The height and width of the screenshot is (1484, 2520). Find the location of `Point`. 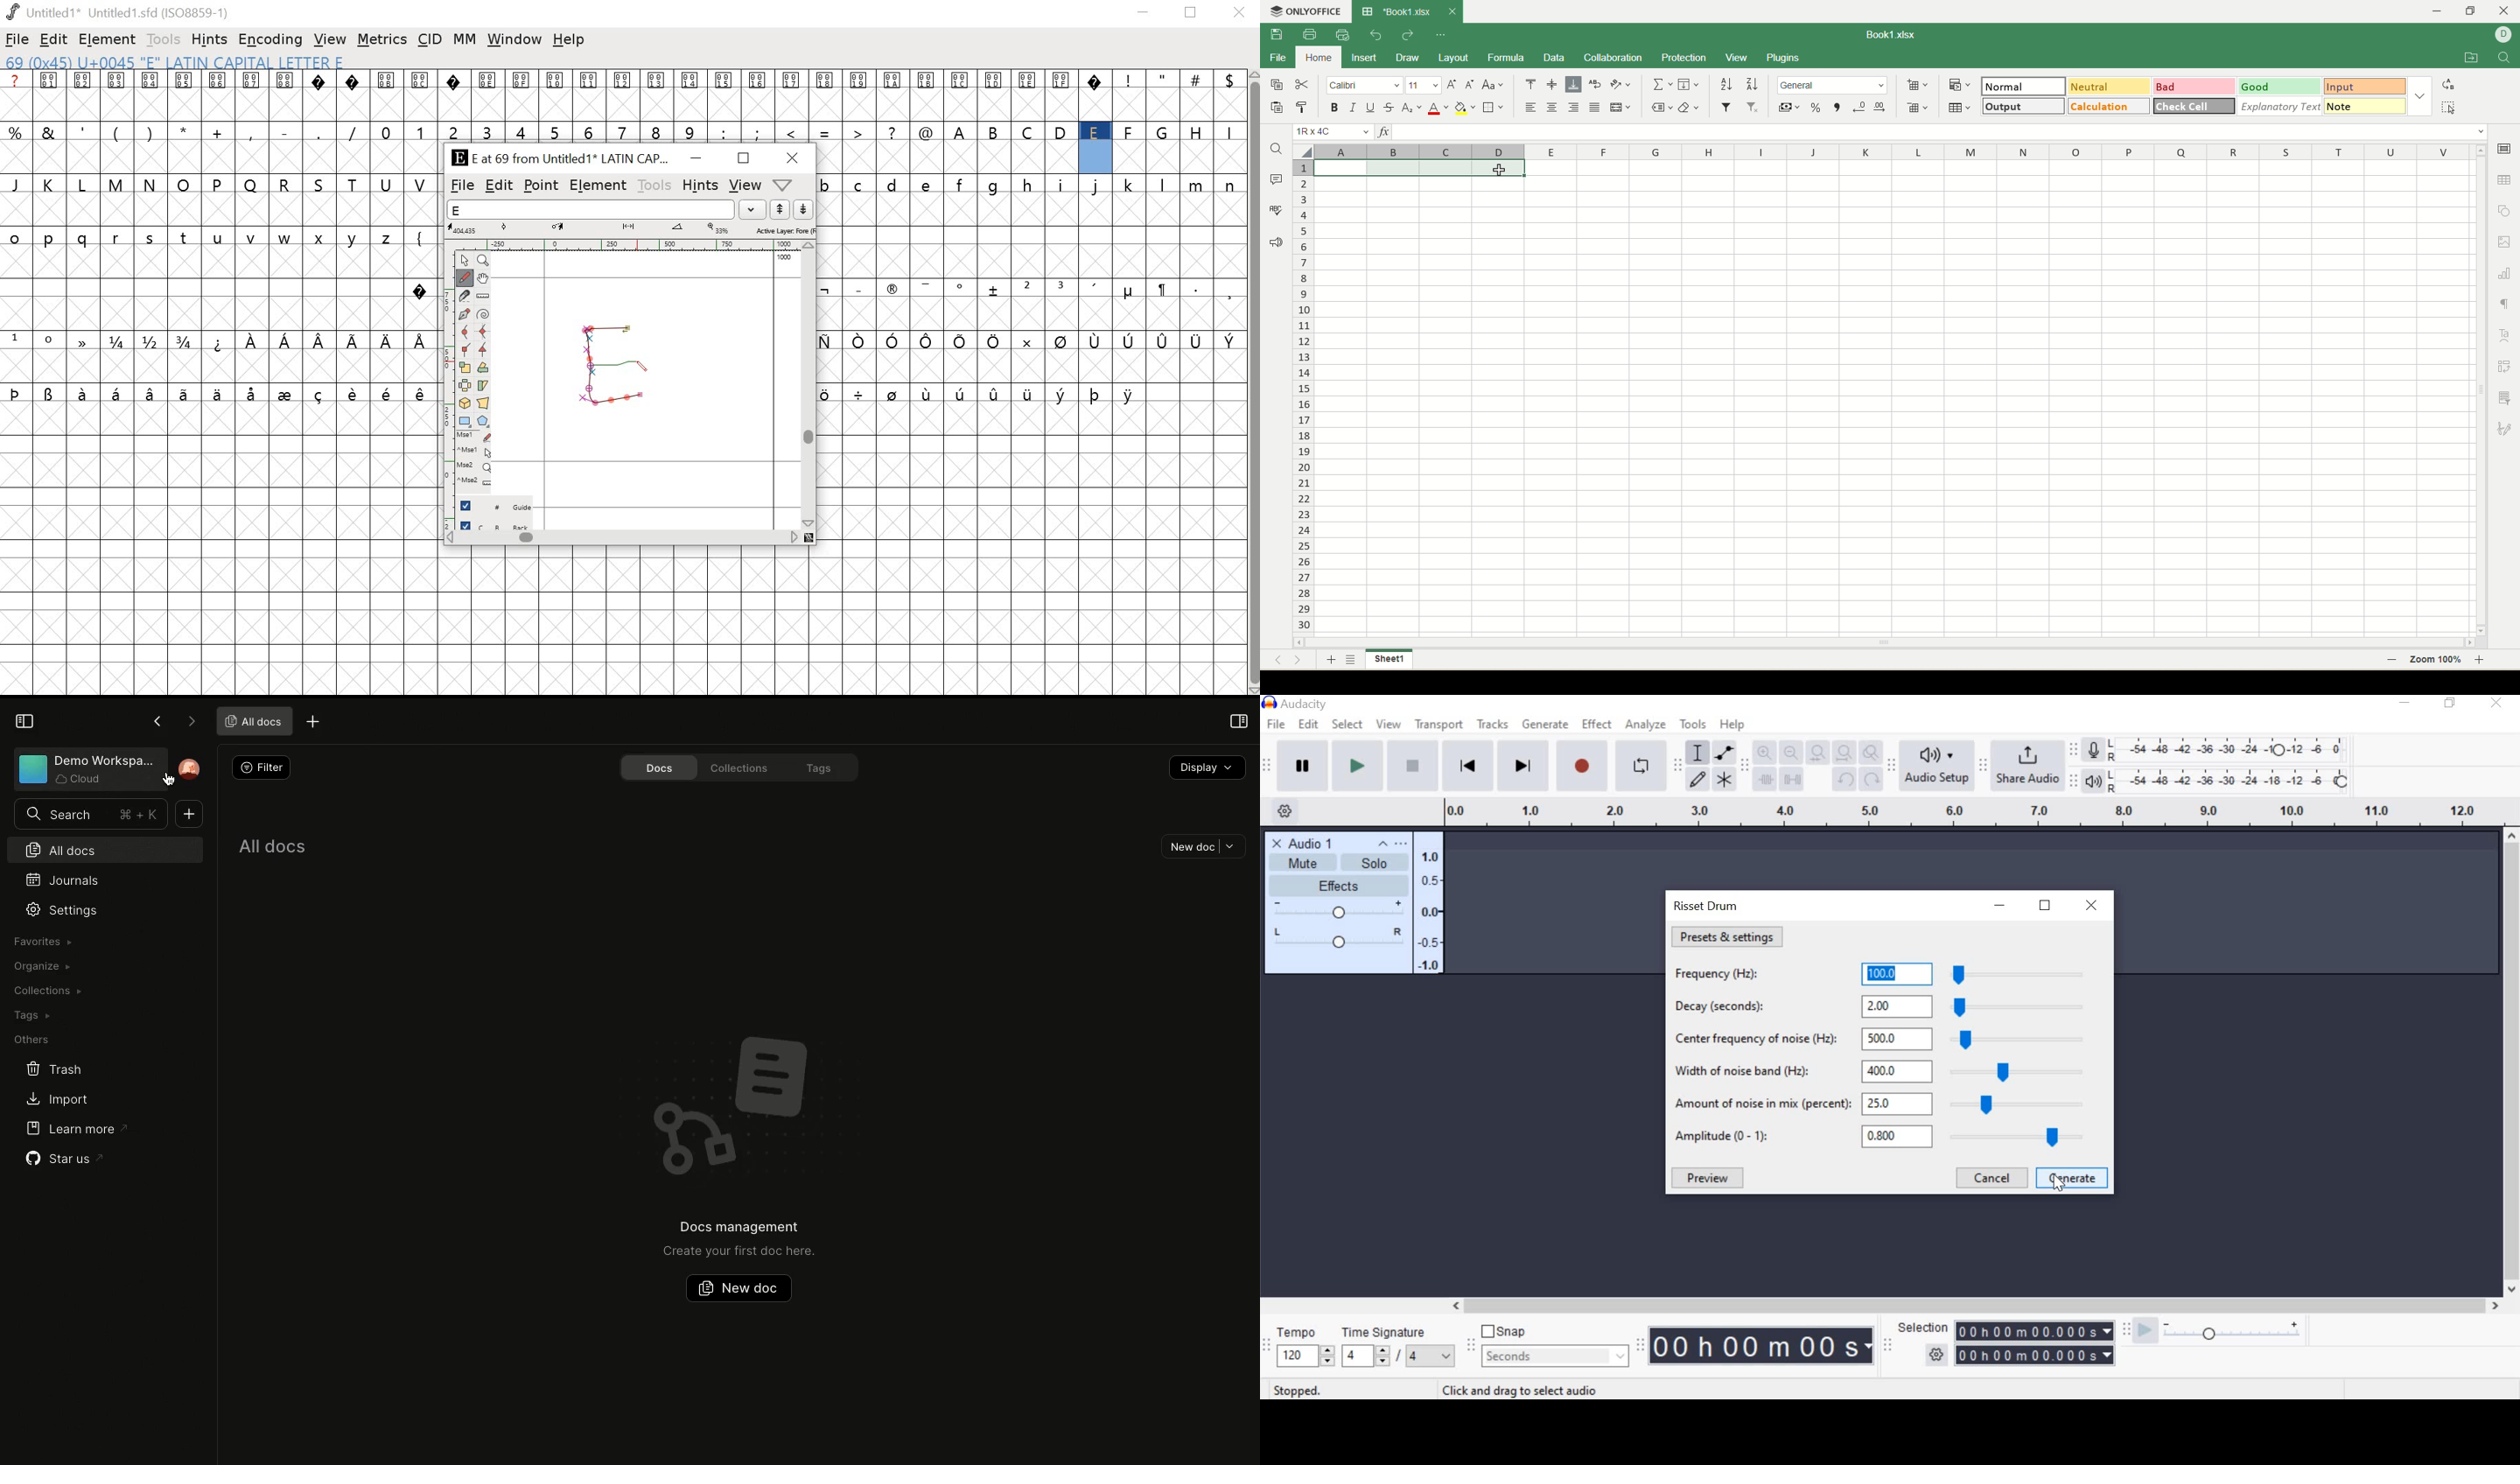

Point is located at coordinates (464, 261).